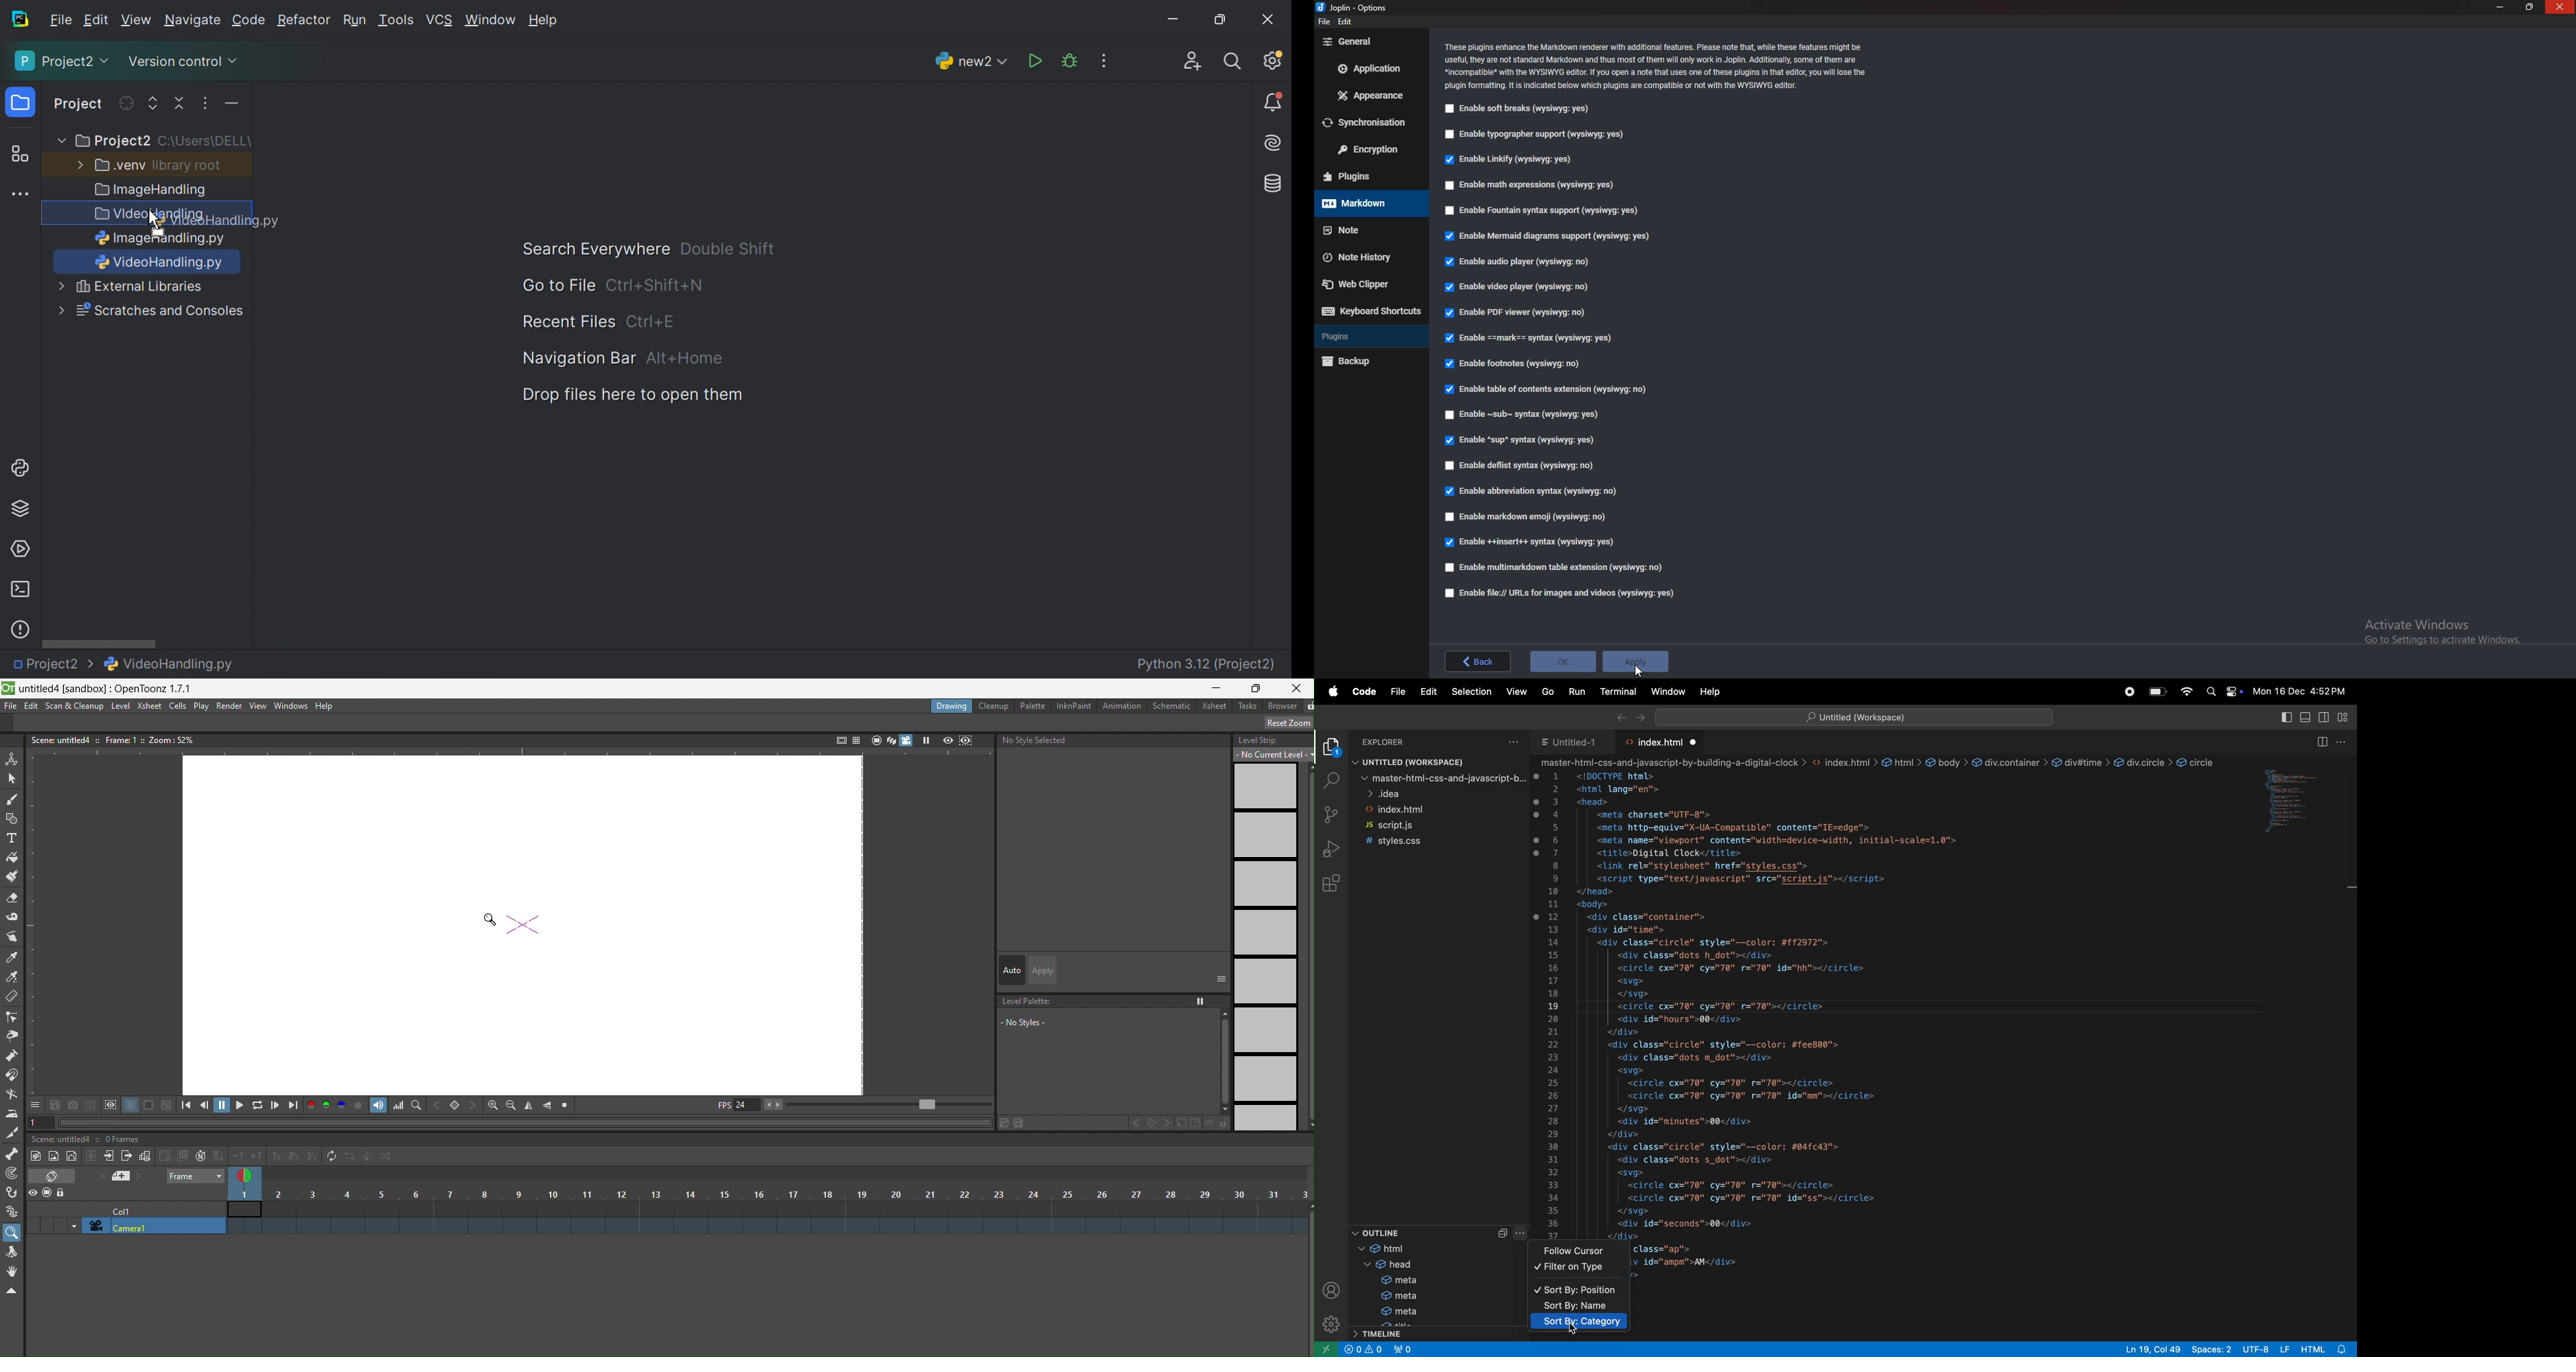 This screenshot has height=1372, width=2576. Describe the element at coordinates (1561, 593) in the screenshot. I see `Enable file urls for images and videos` at that location.